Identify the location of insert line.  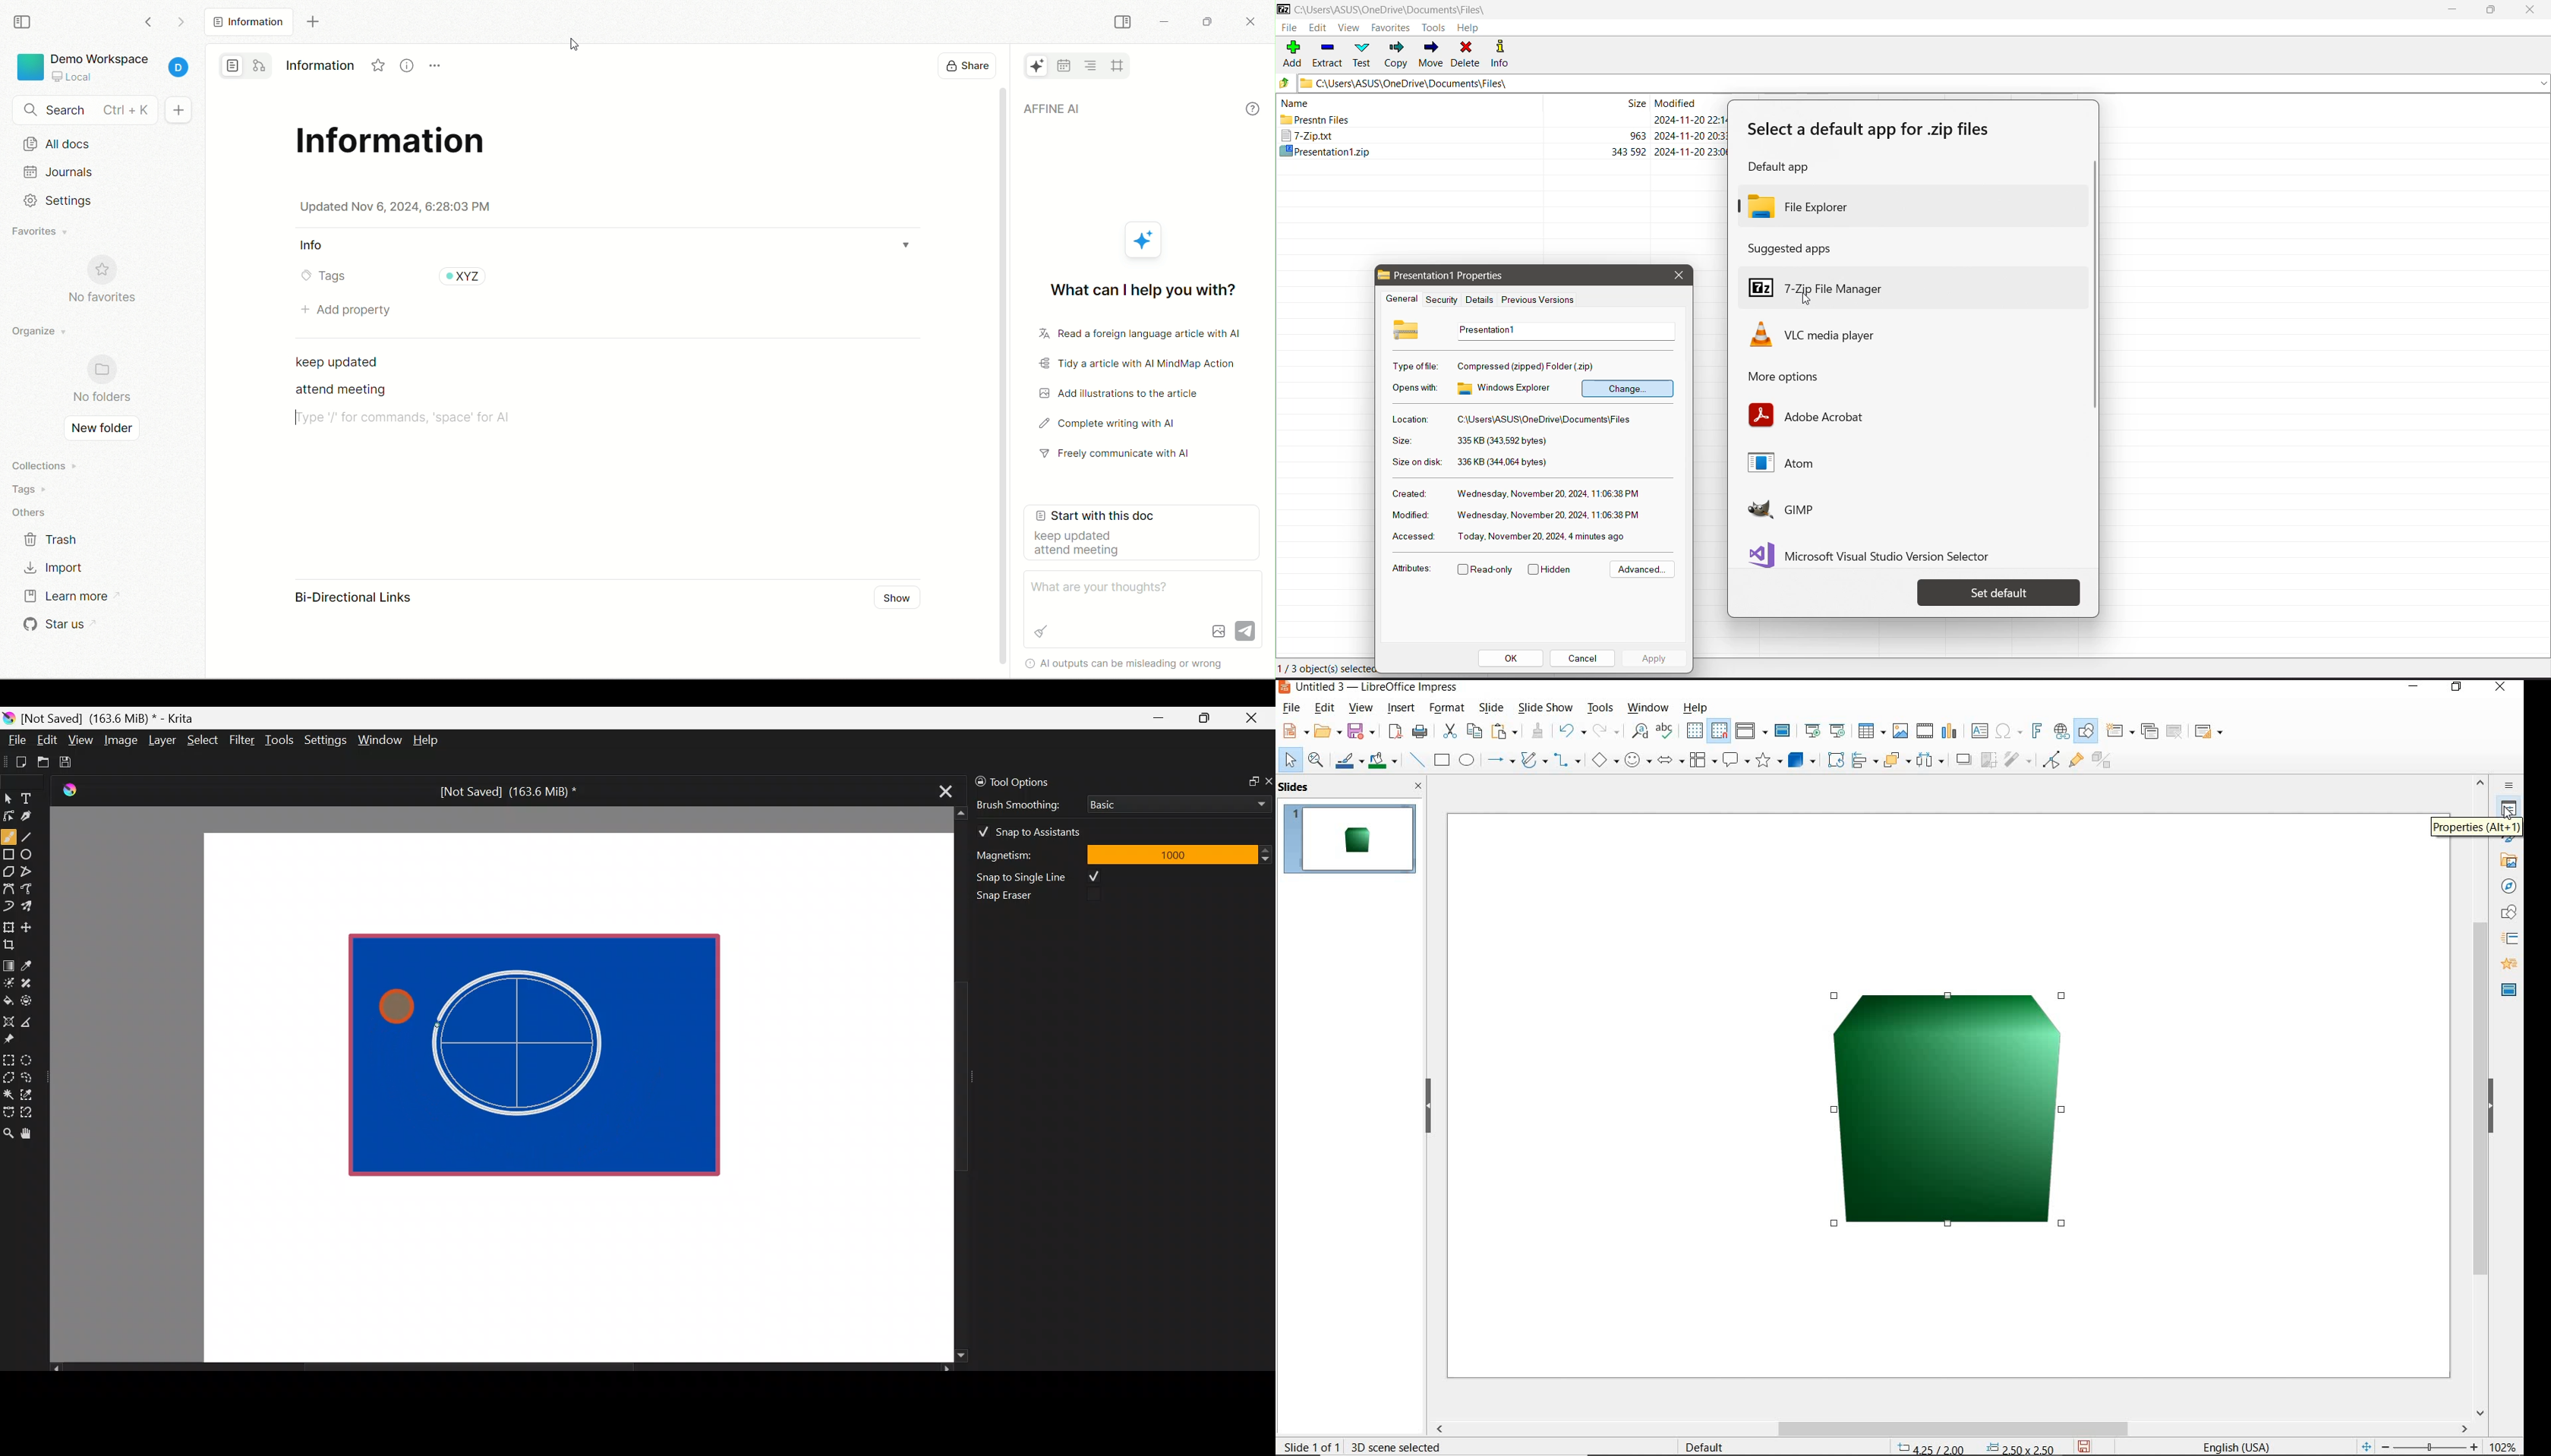
(1416, 760).